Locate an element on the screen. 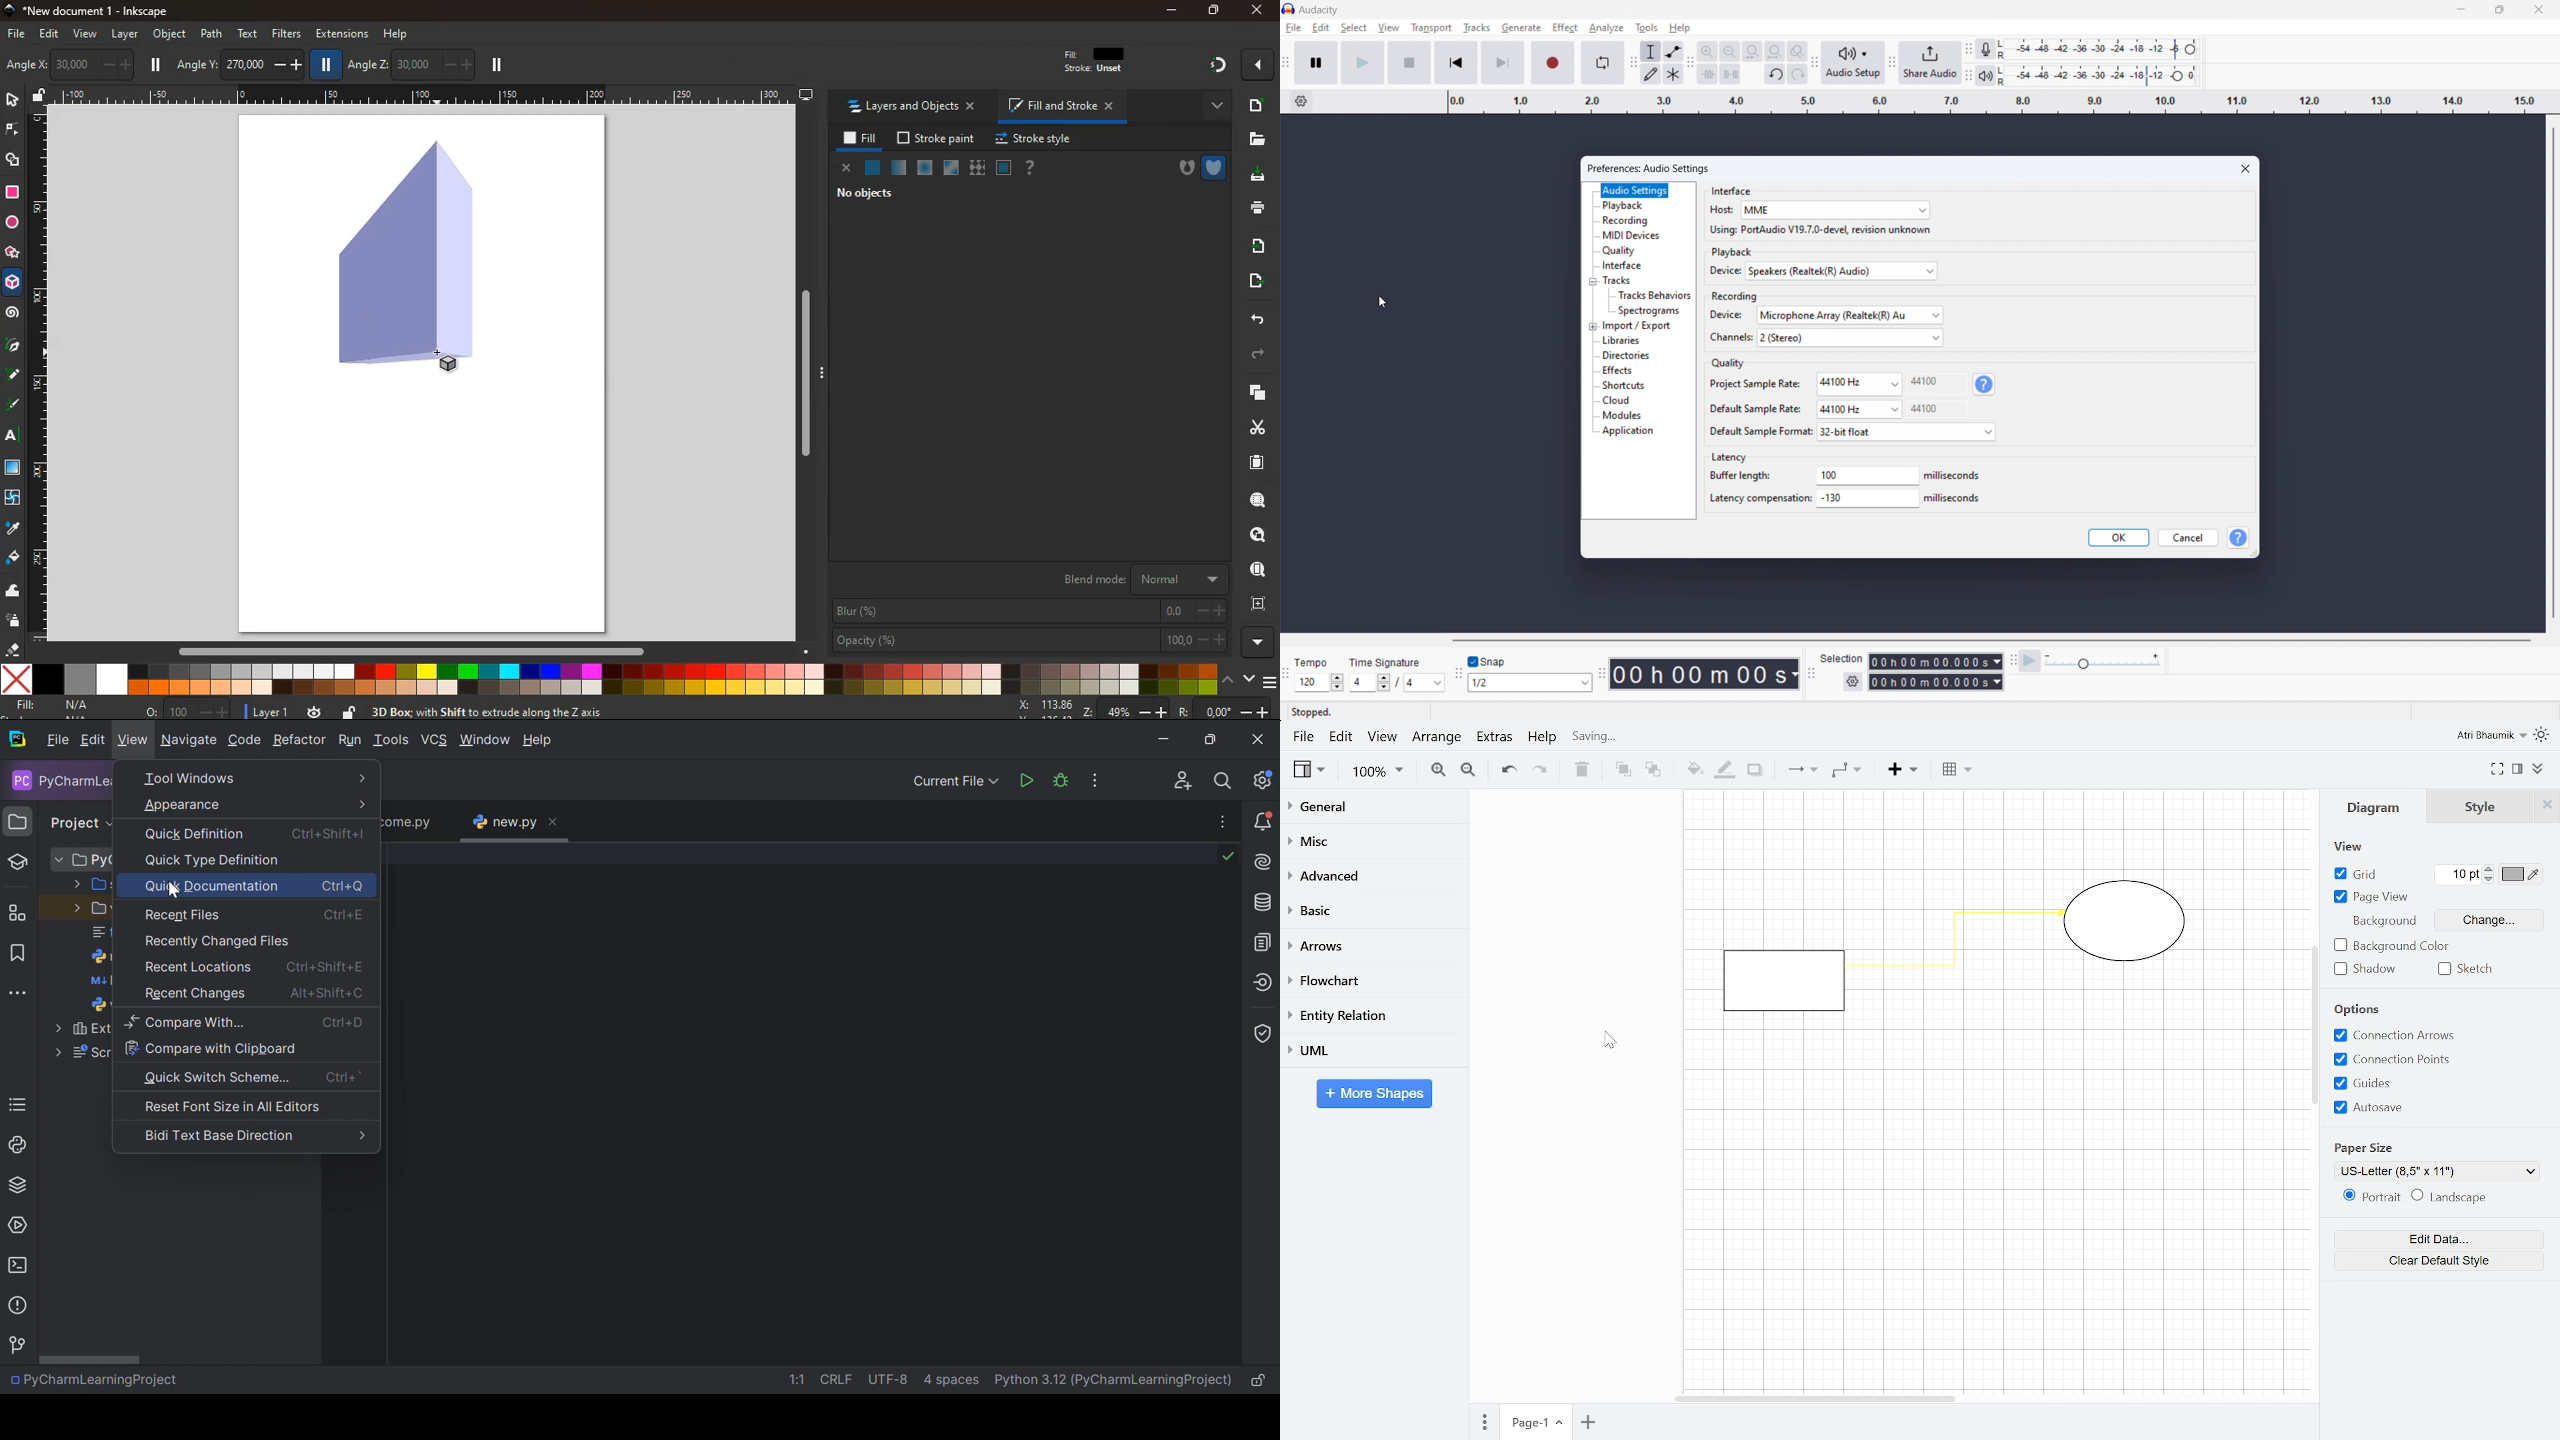  help is located at coordinates (2239, 537).